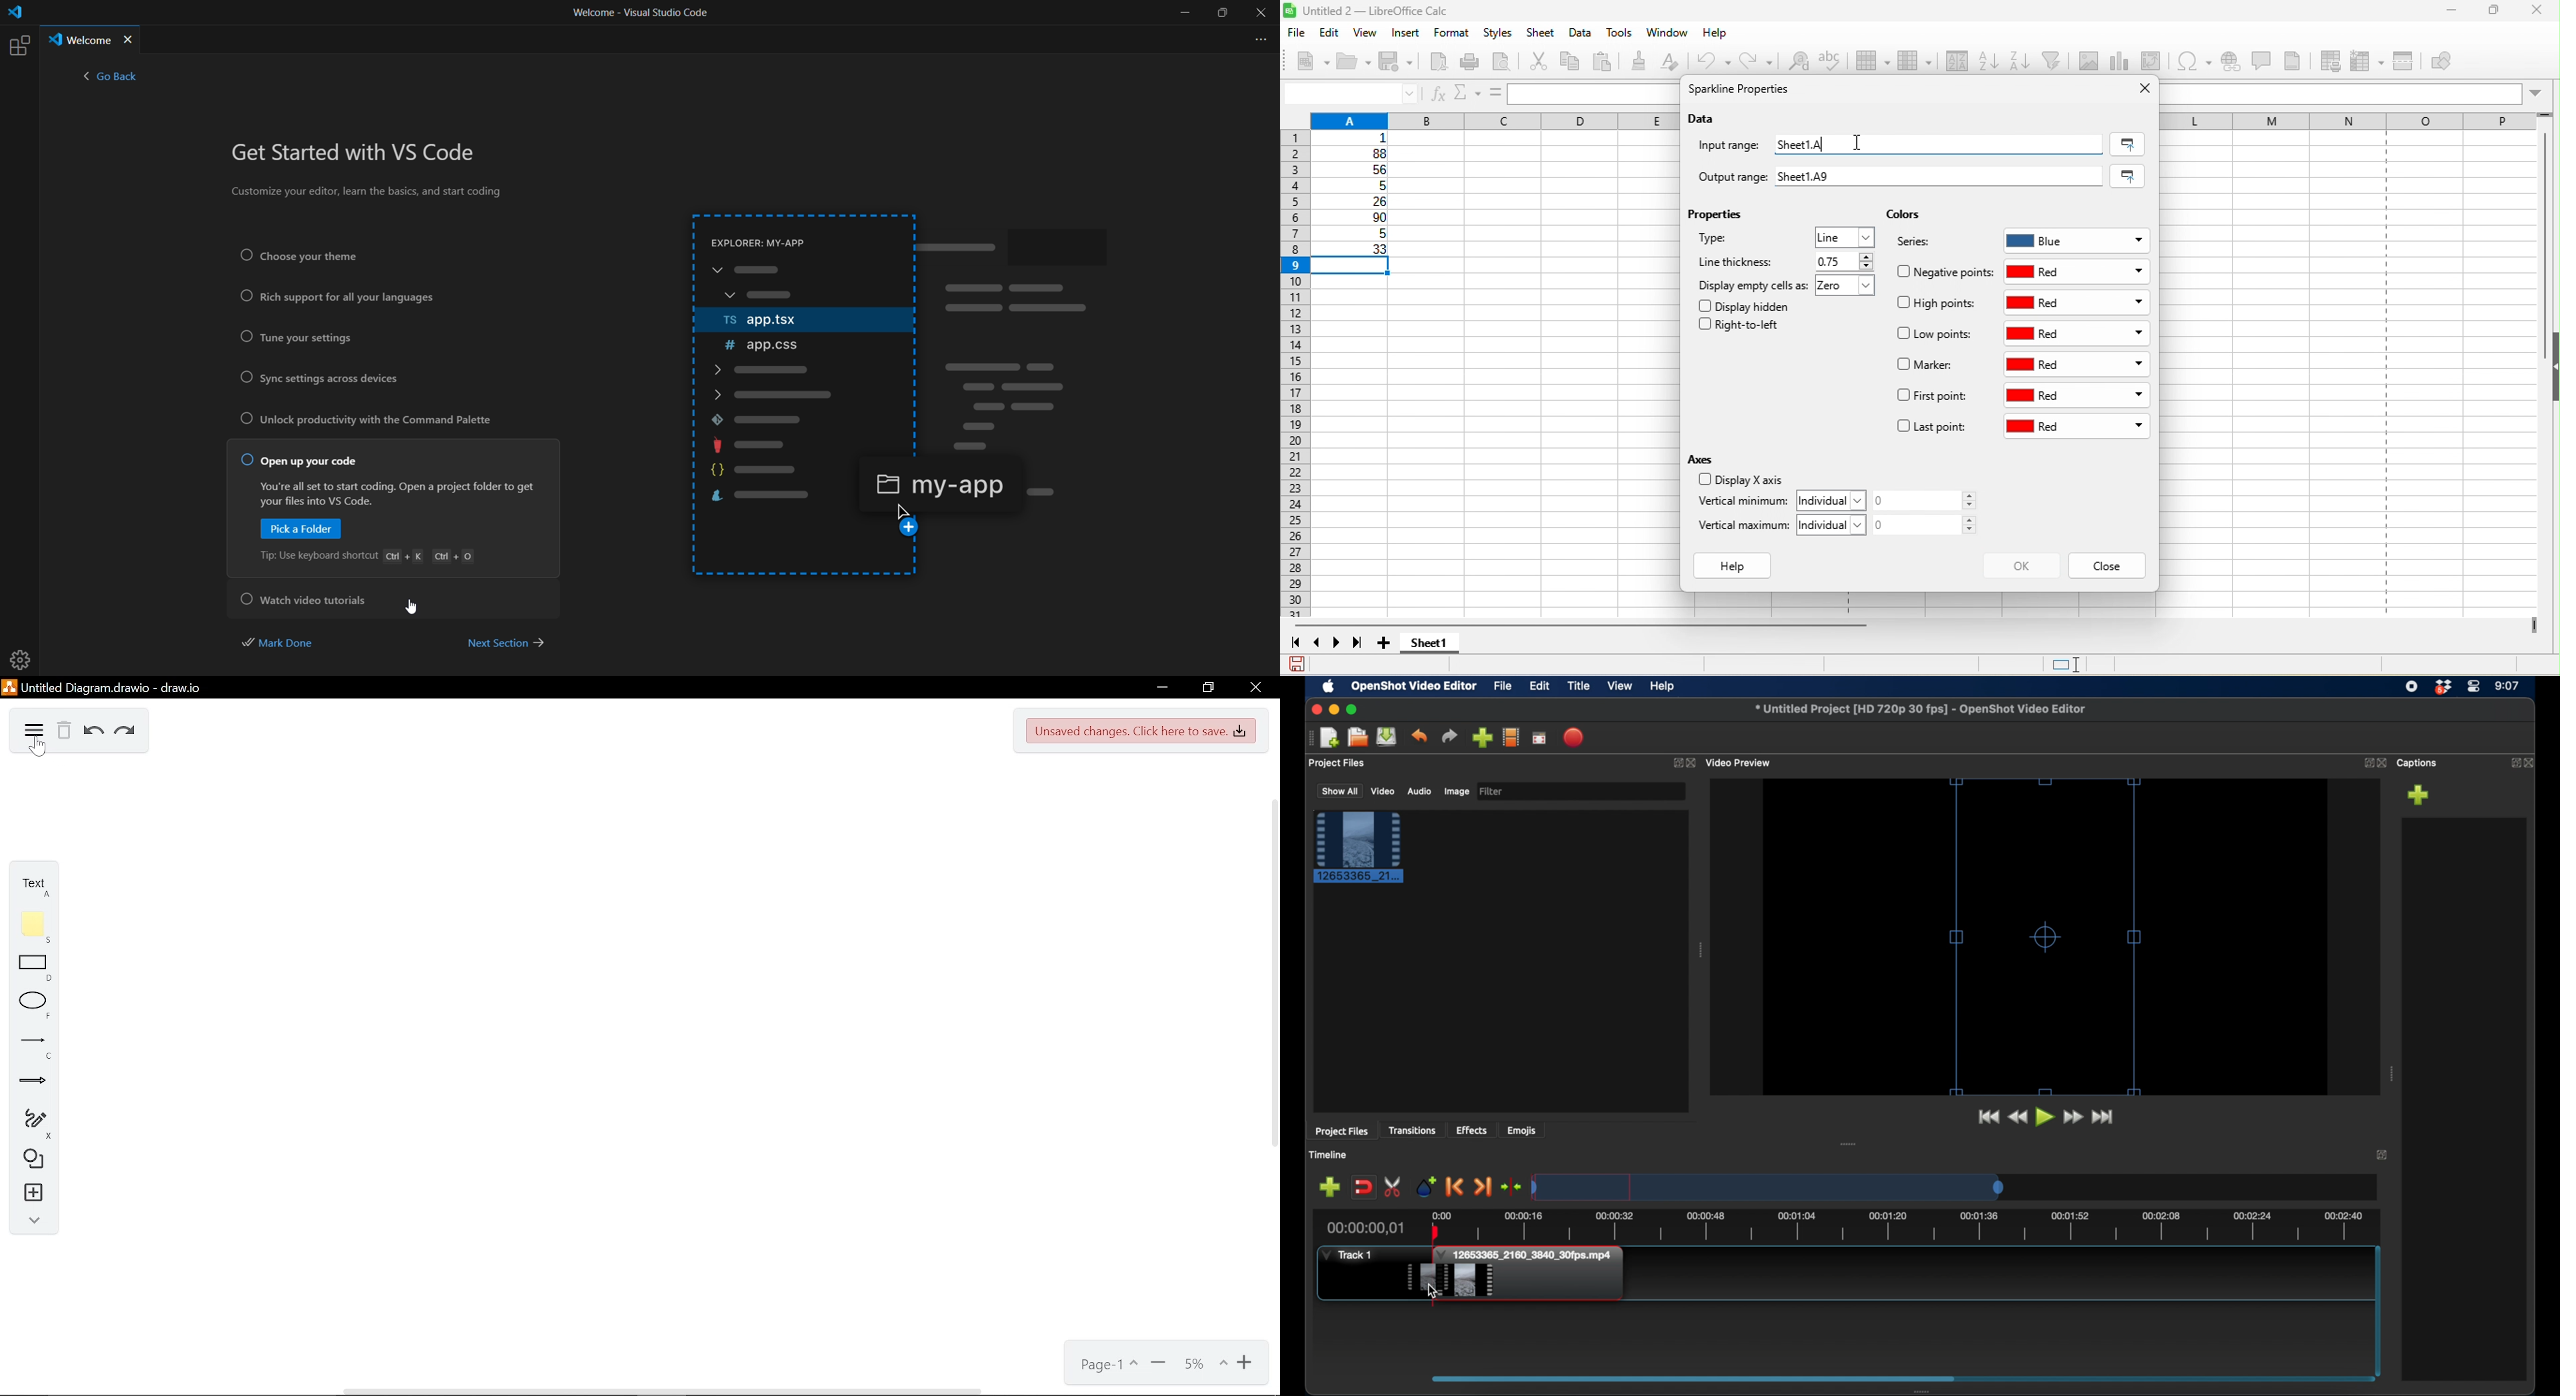 The height and width of the screenshot is (1400, 2576). Describe the element at coordinates (1353, 709) in the screenshot. I see `maximize` at that location.